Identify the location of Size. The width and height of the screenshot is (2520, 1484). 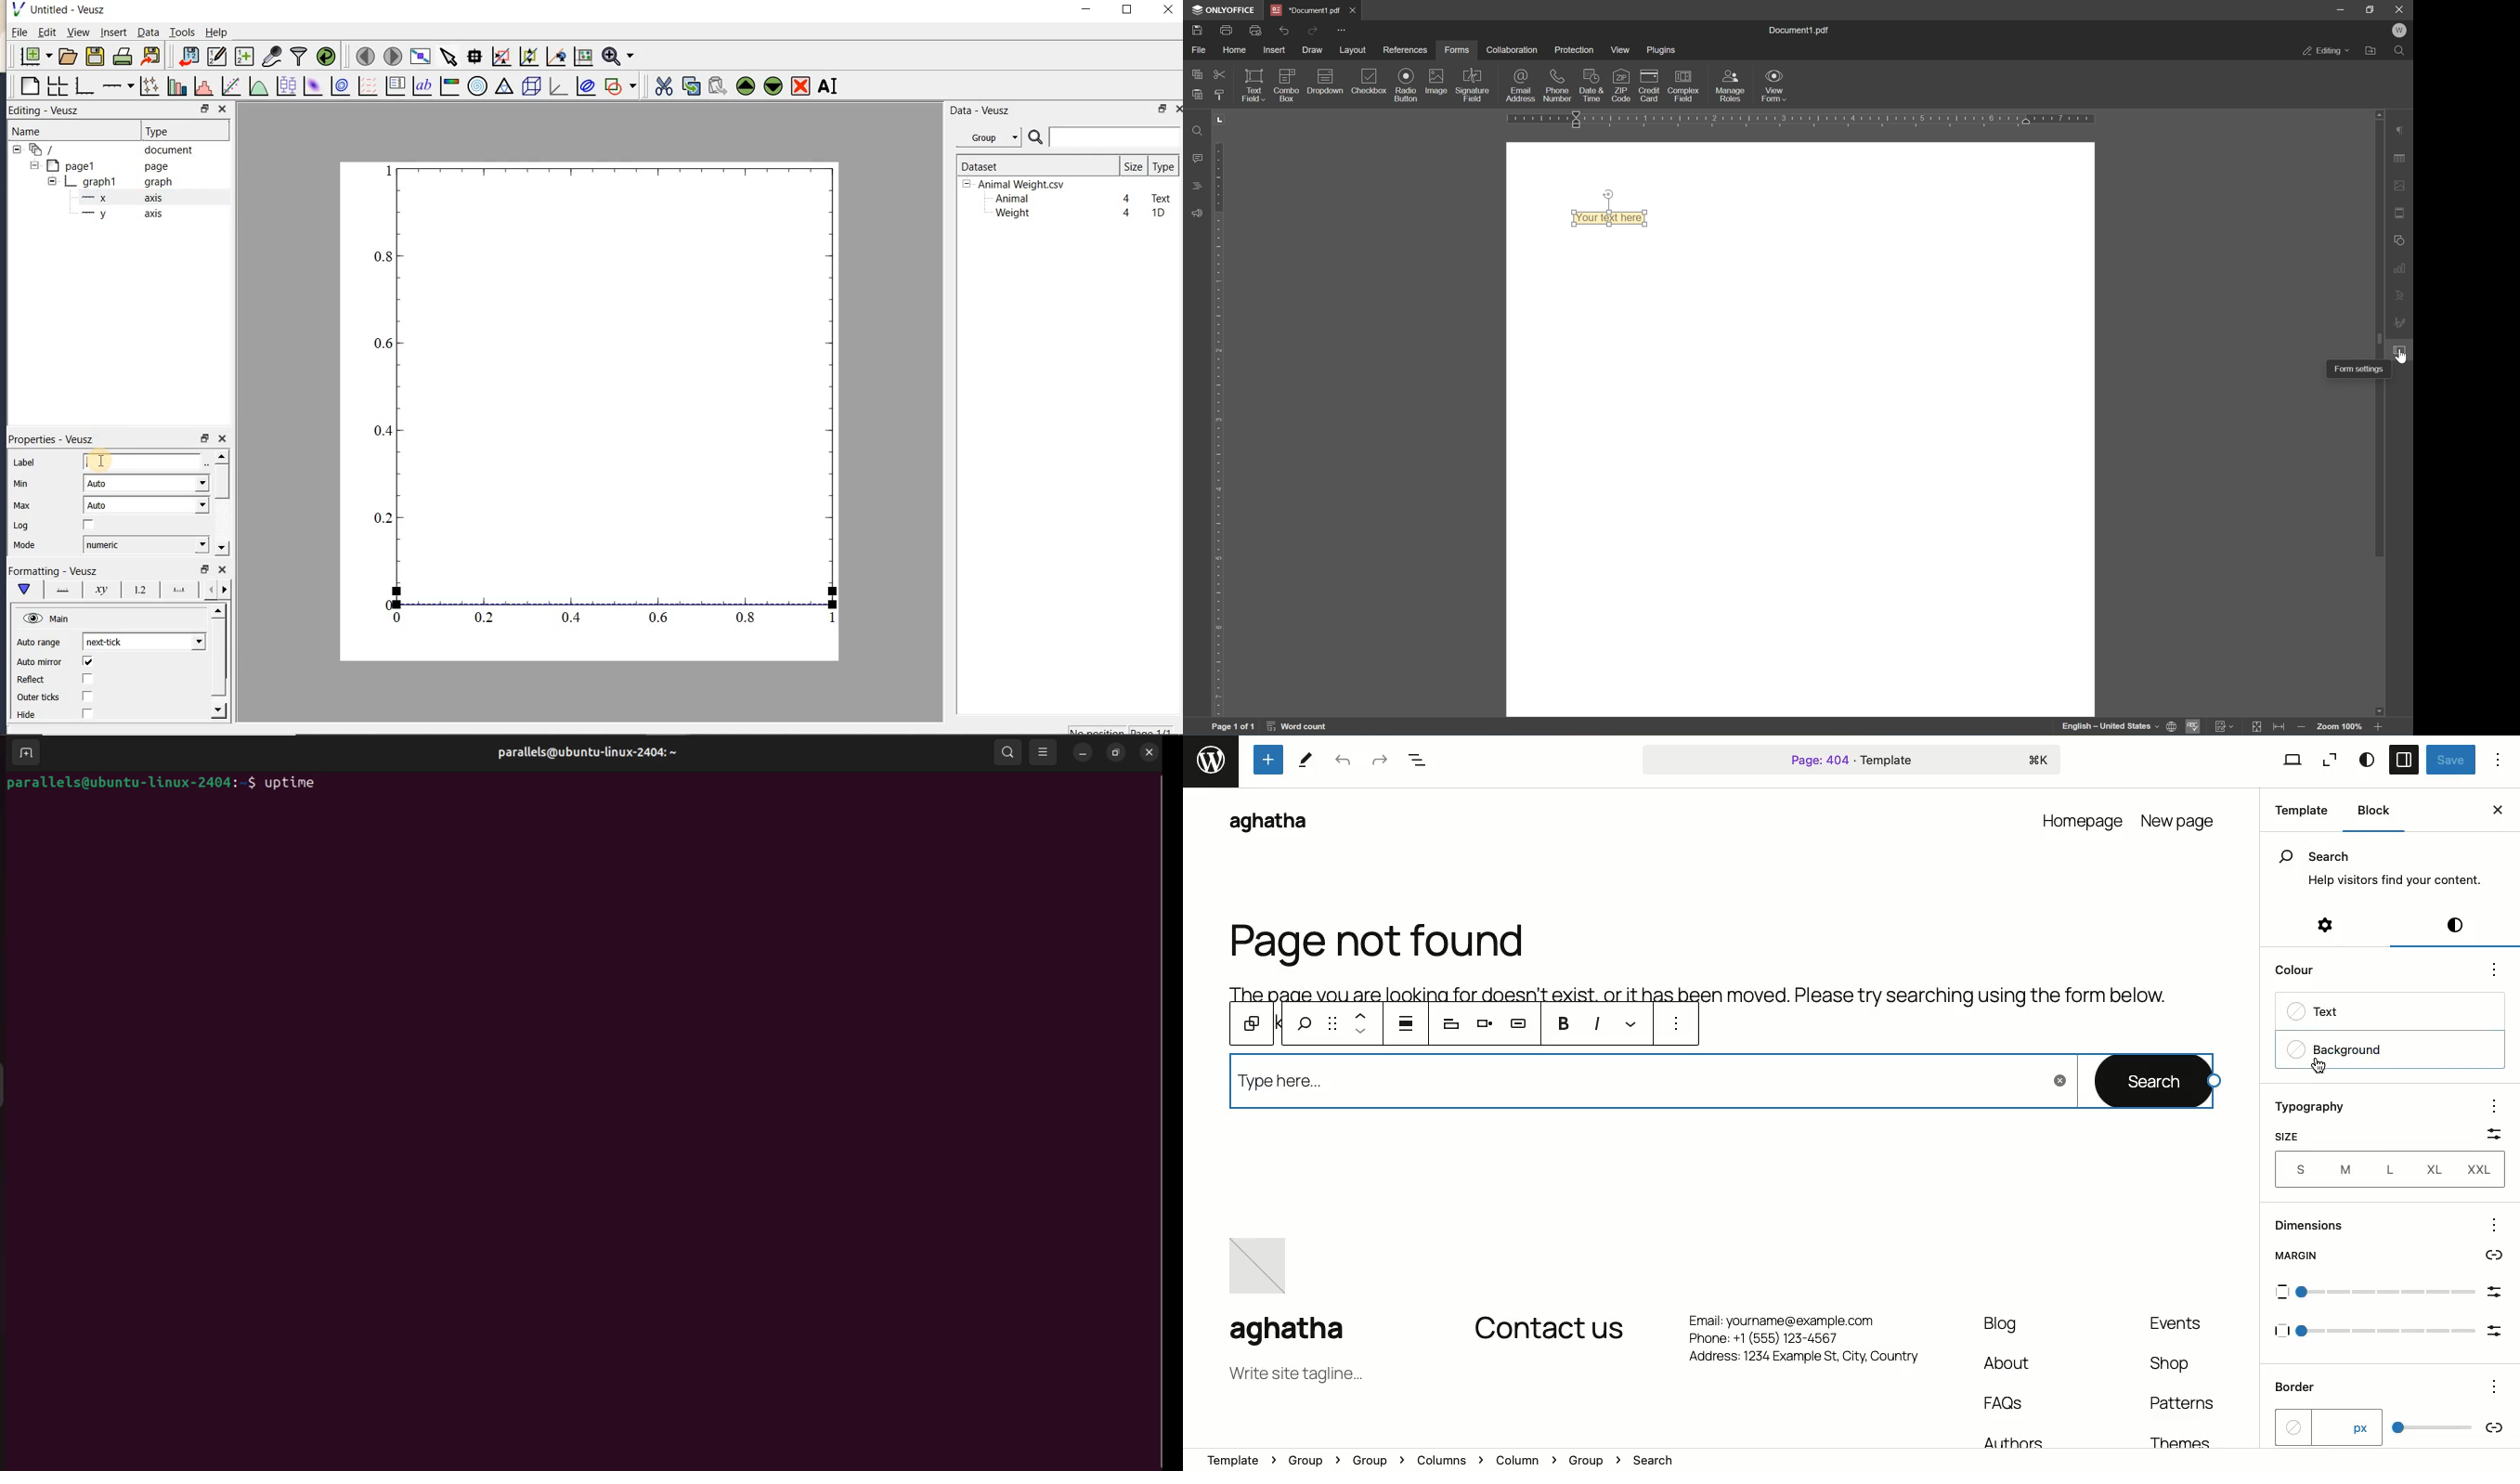
(2290, 1136).